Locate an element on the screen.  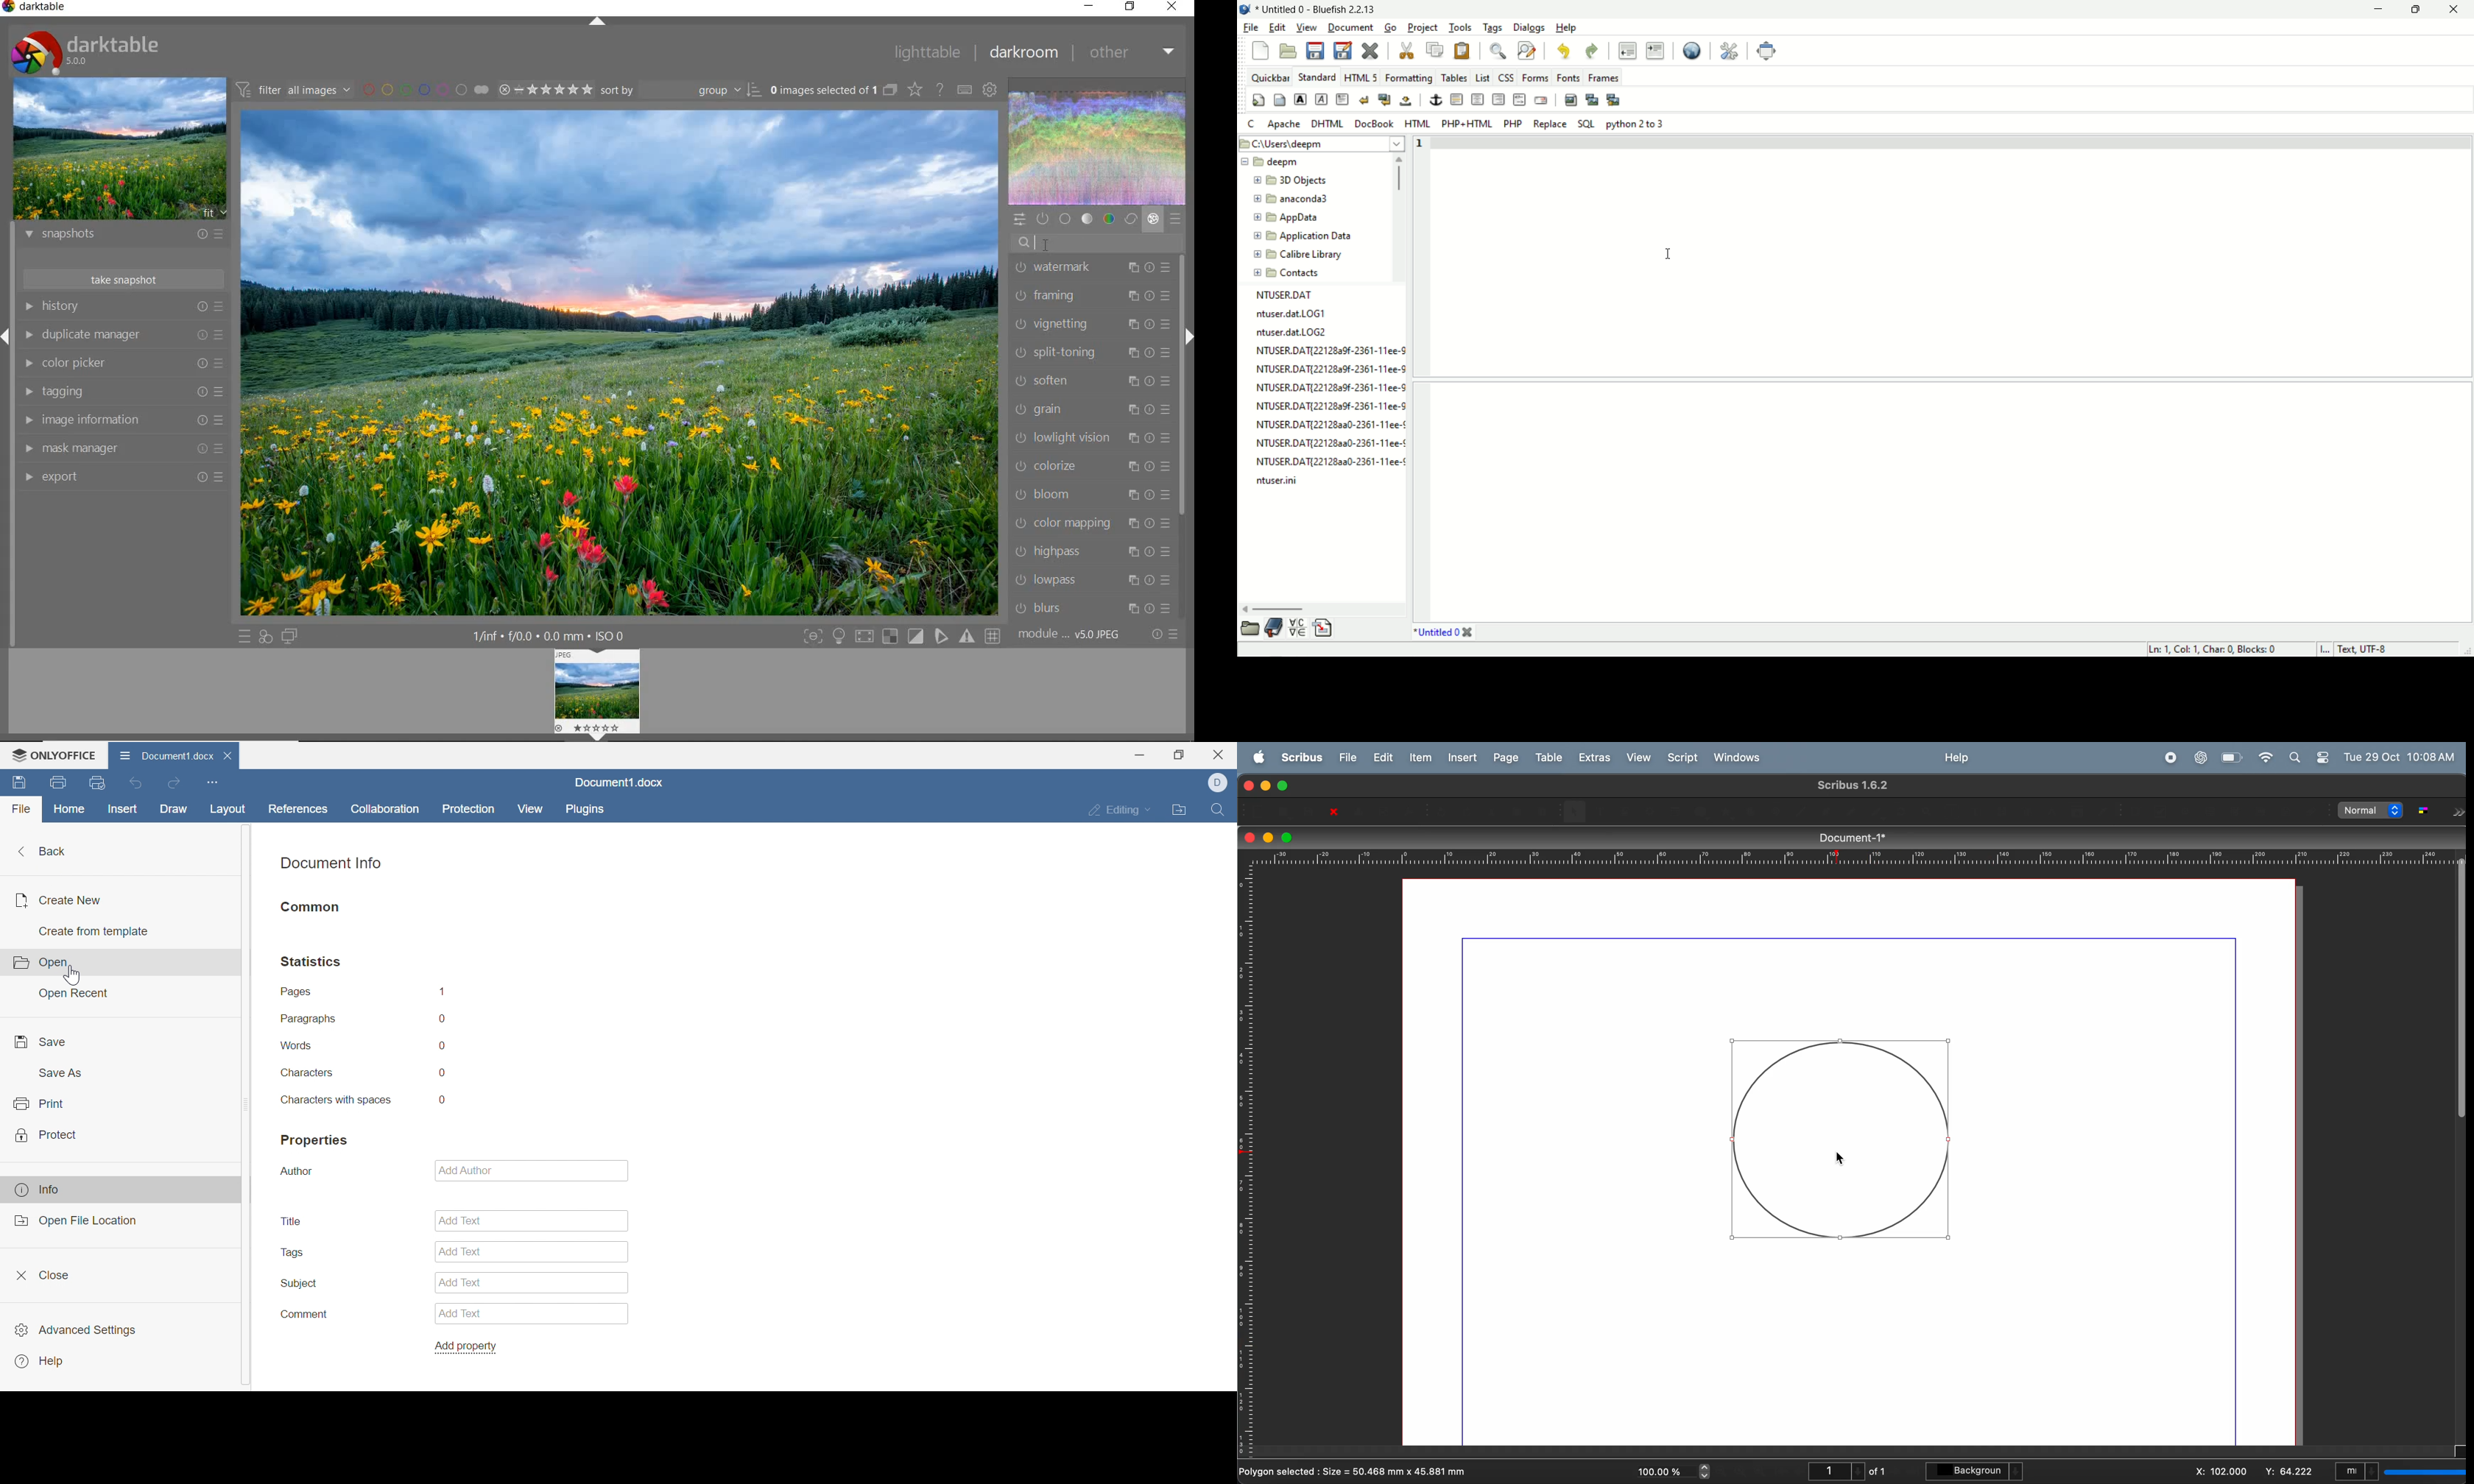
folder name is located at coordinates (1289, 274).